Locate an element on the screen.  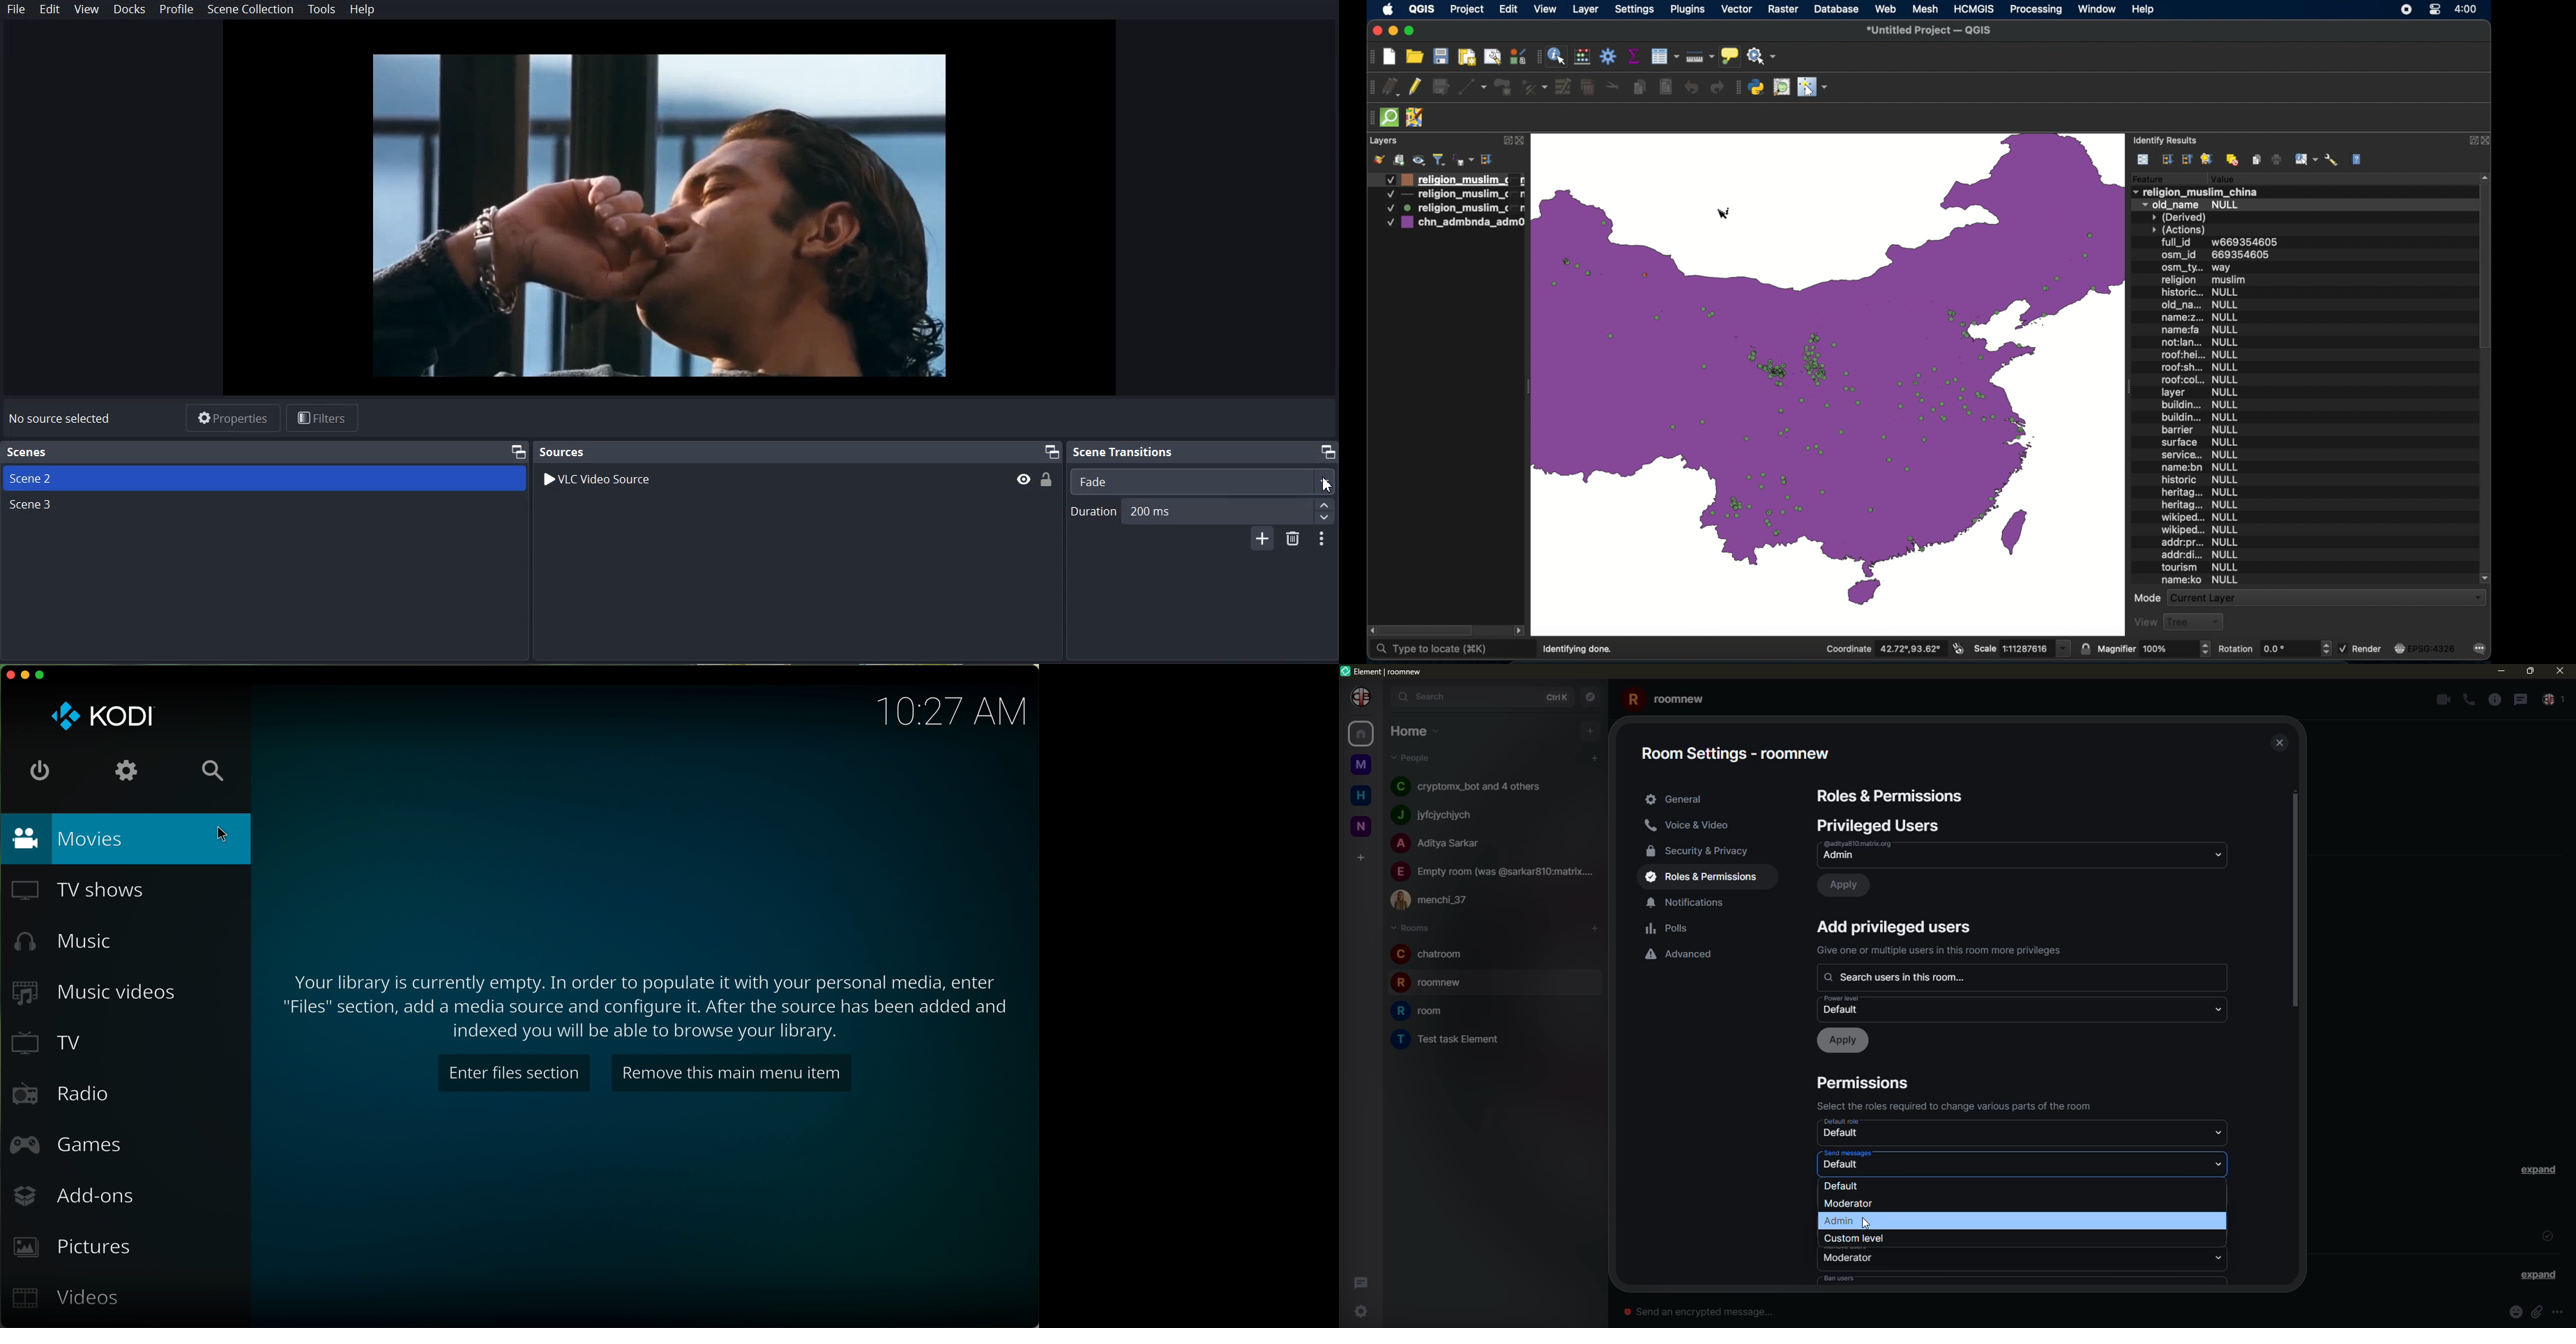
info is located at coordinates (2493, 699).